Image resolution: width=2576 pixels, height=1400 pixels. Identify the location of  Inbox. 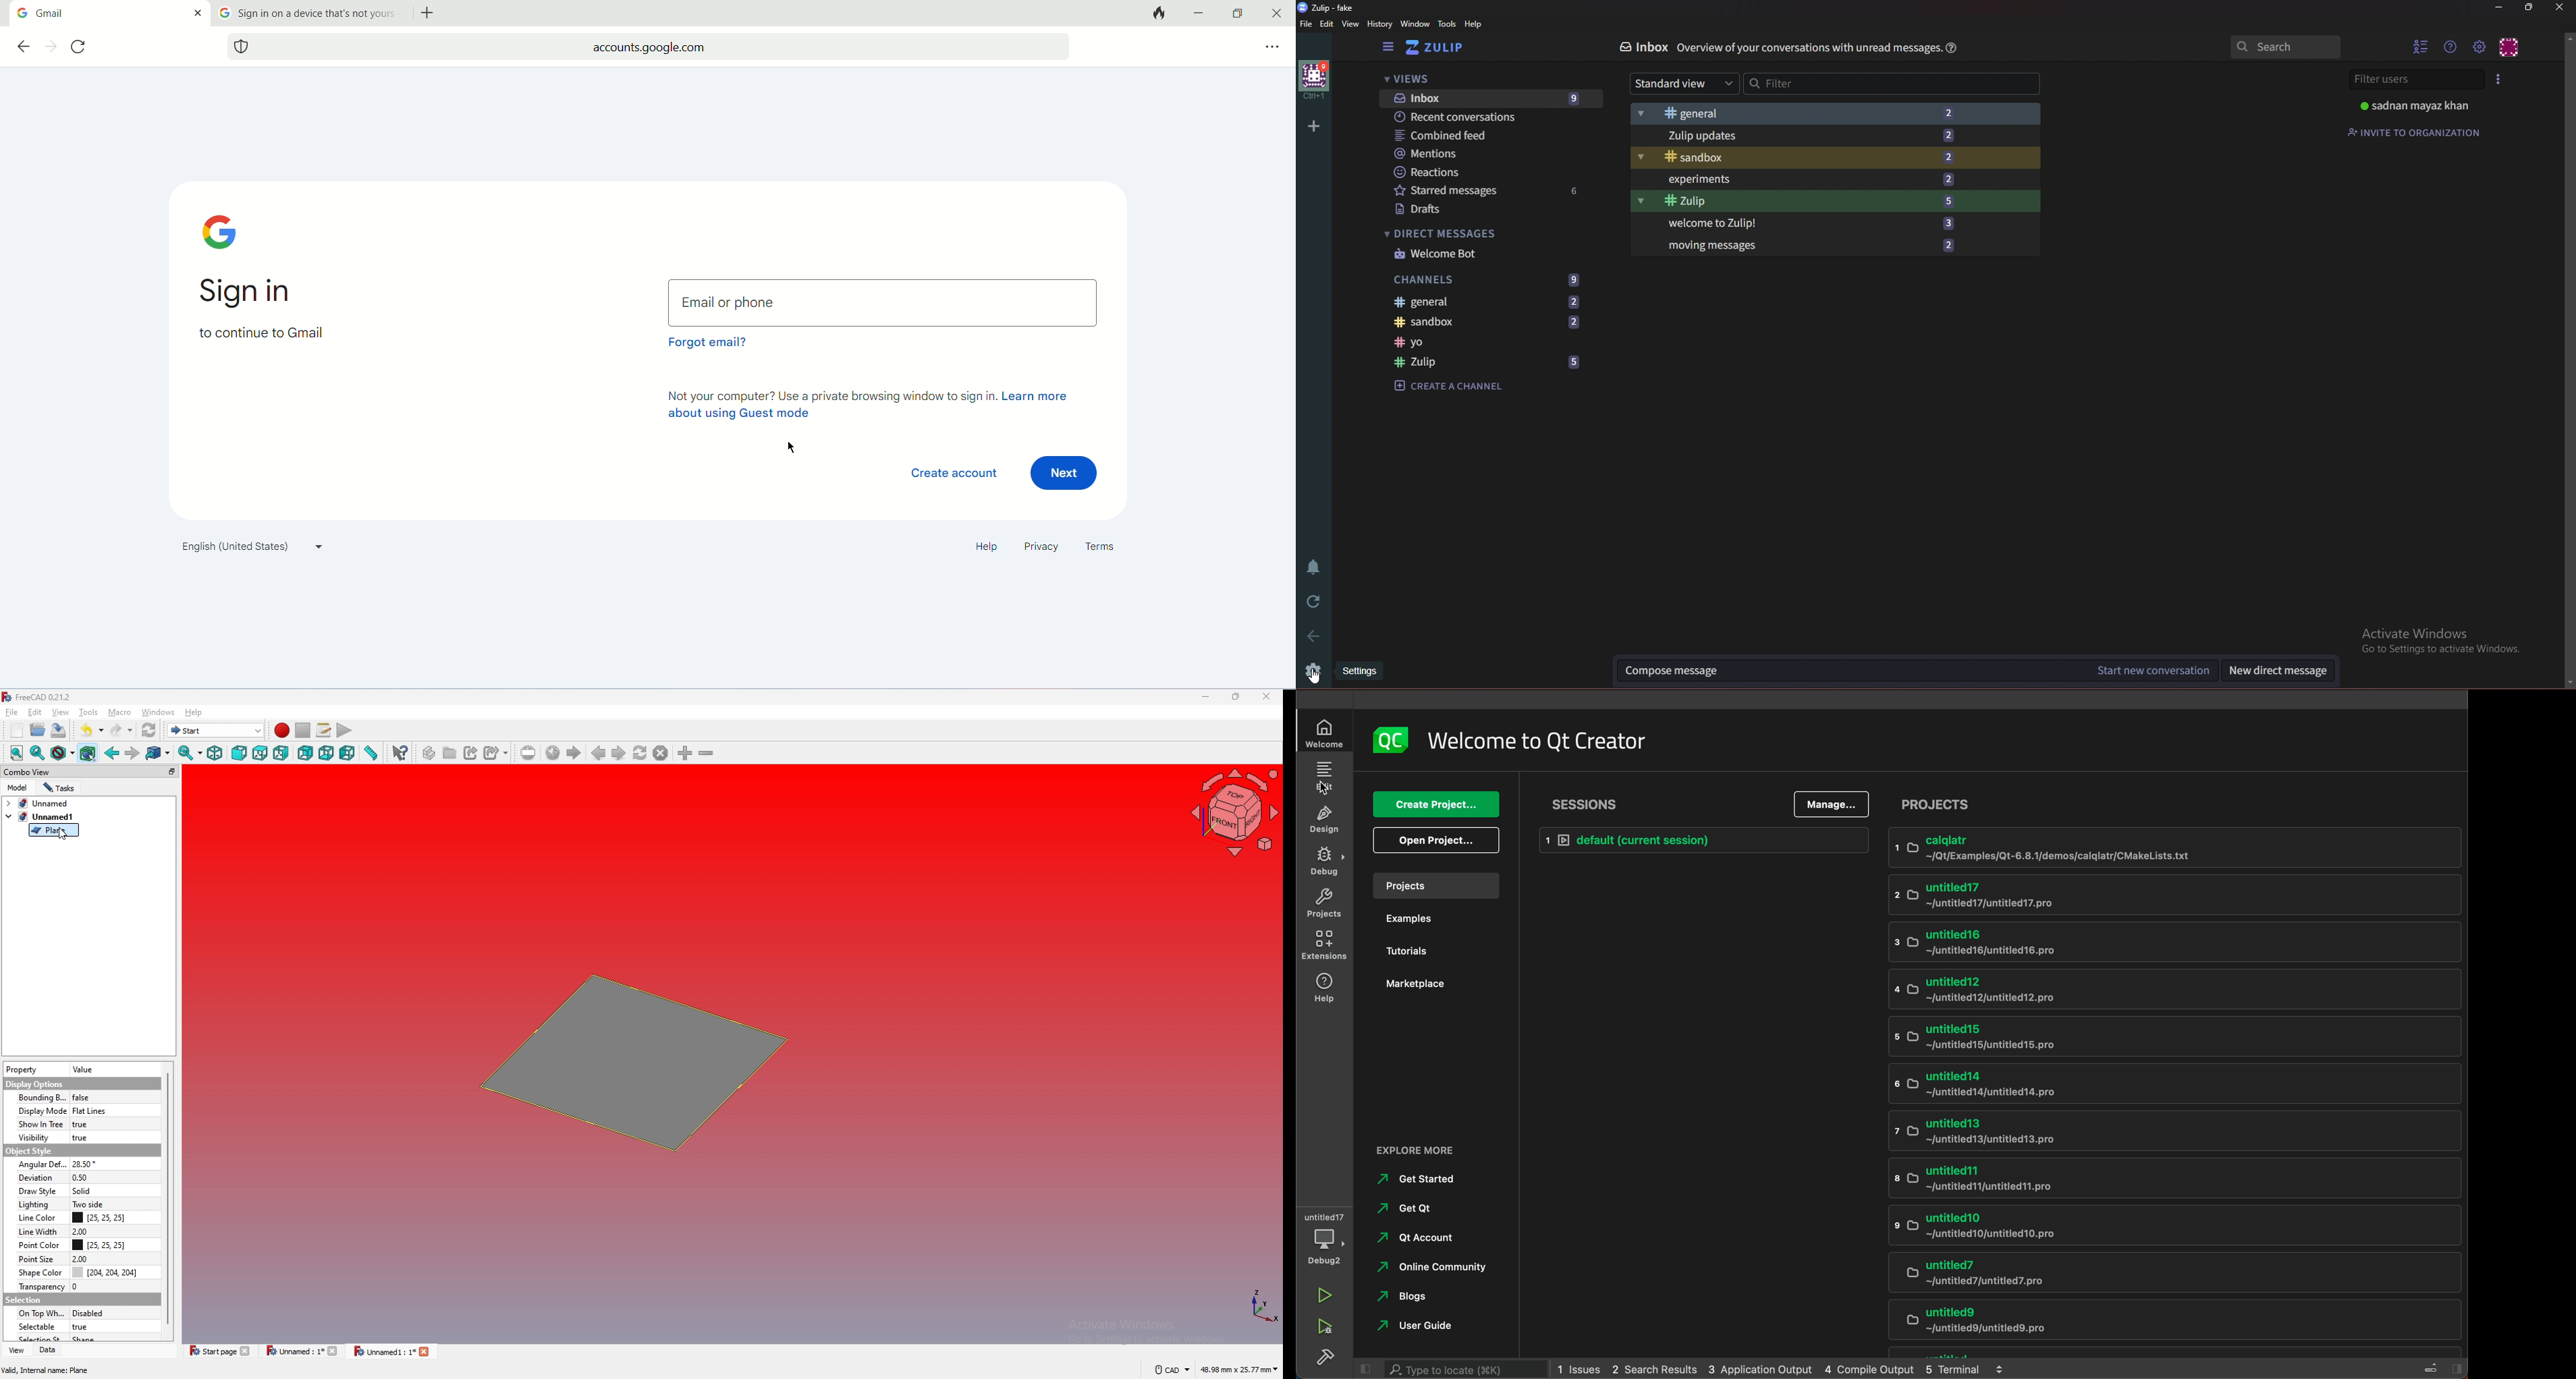
(1491, 99).